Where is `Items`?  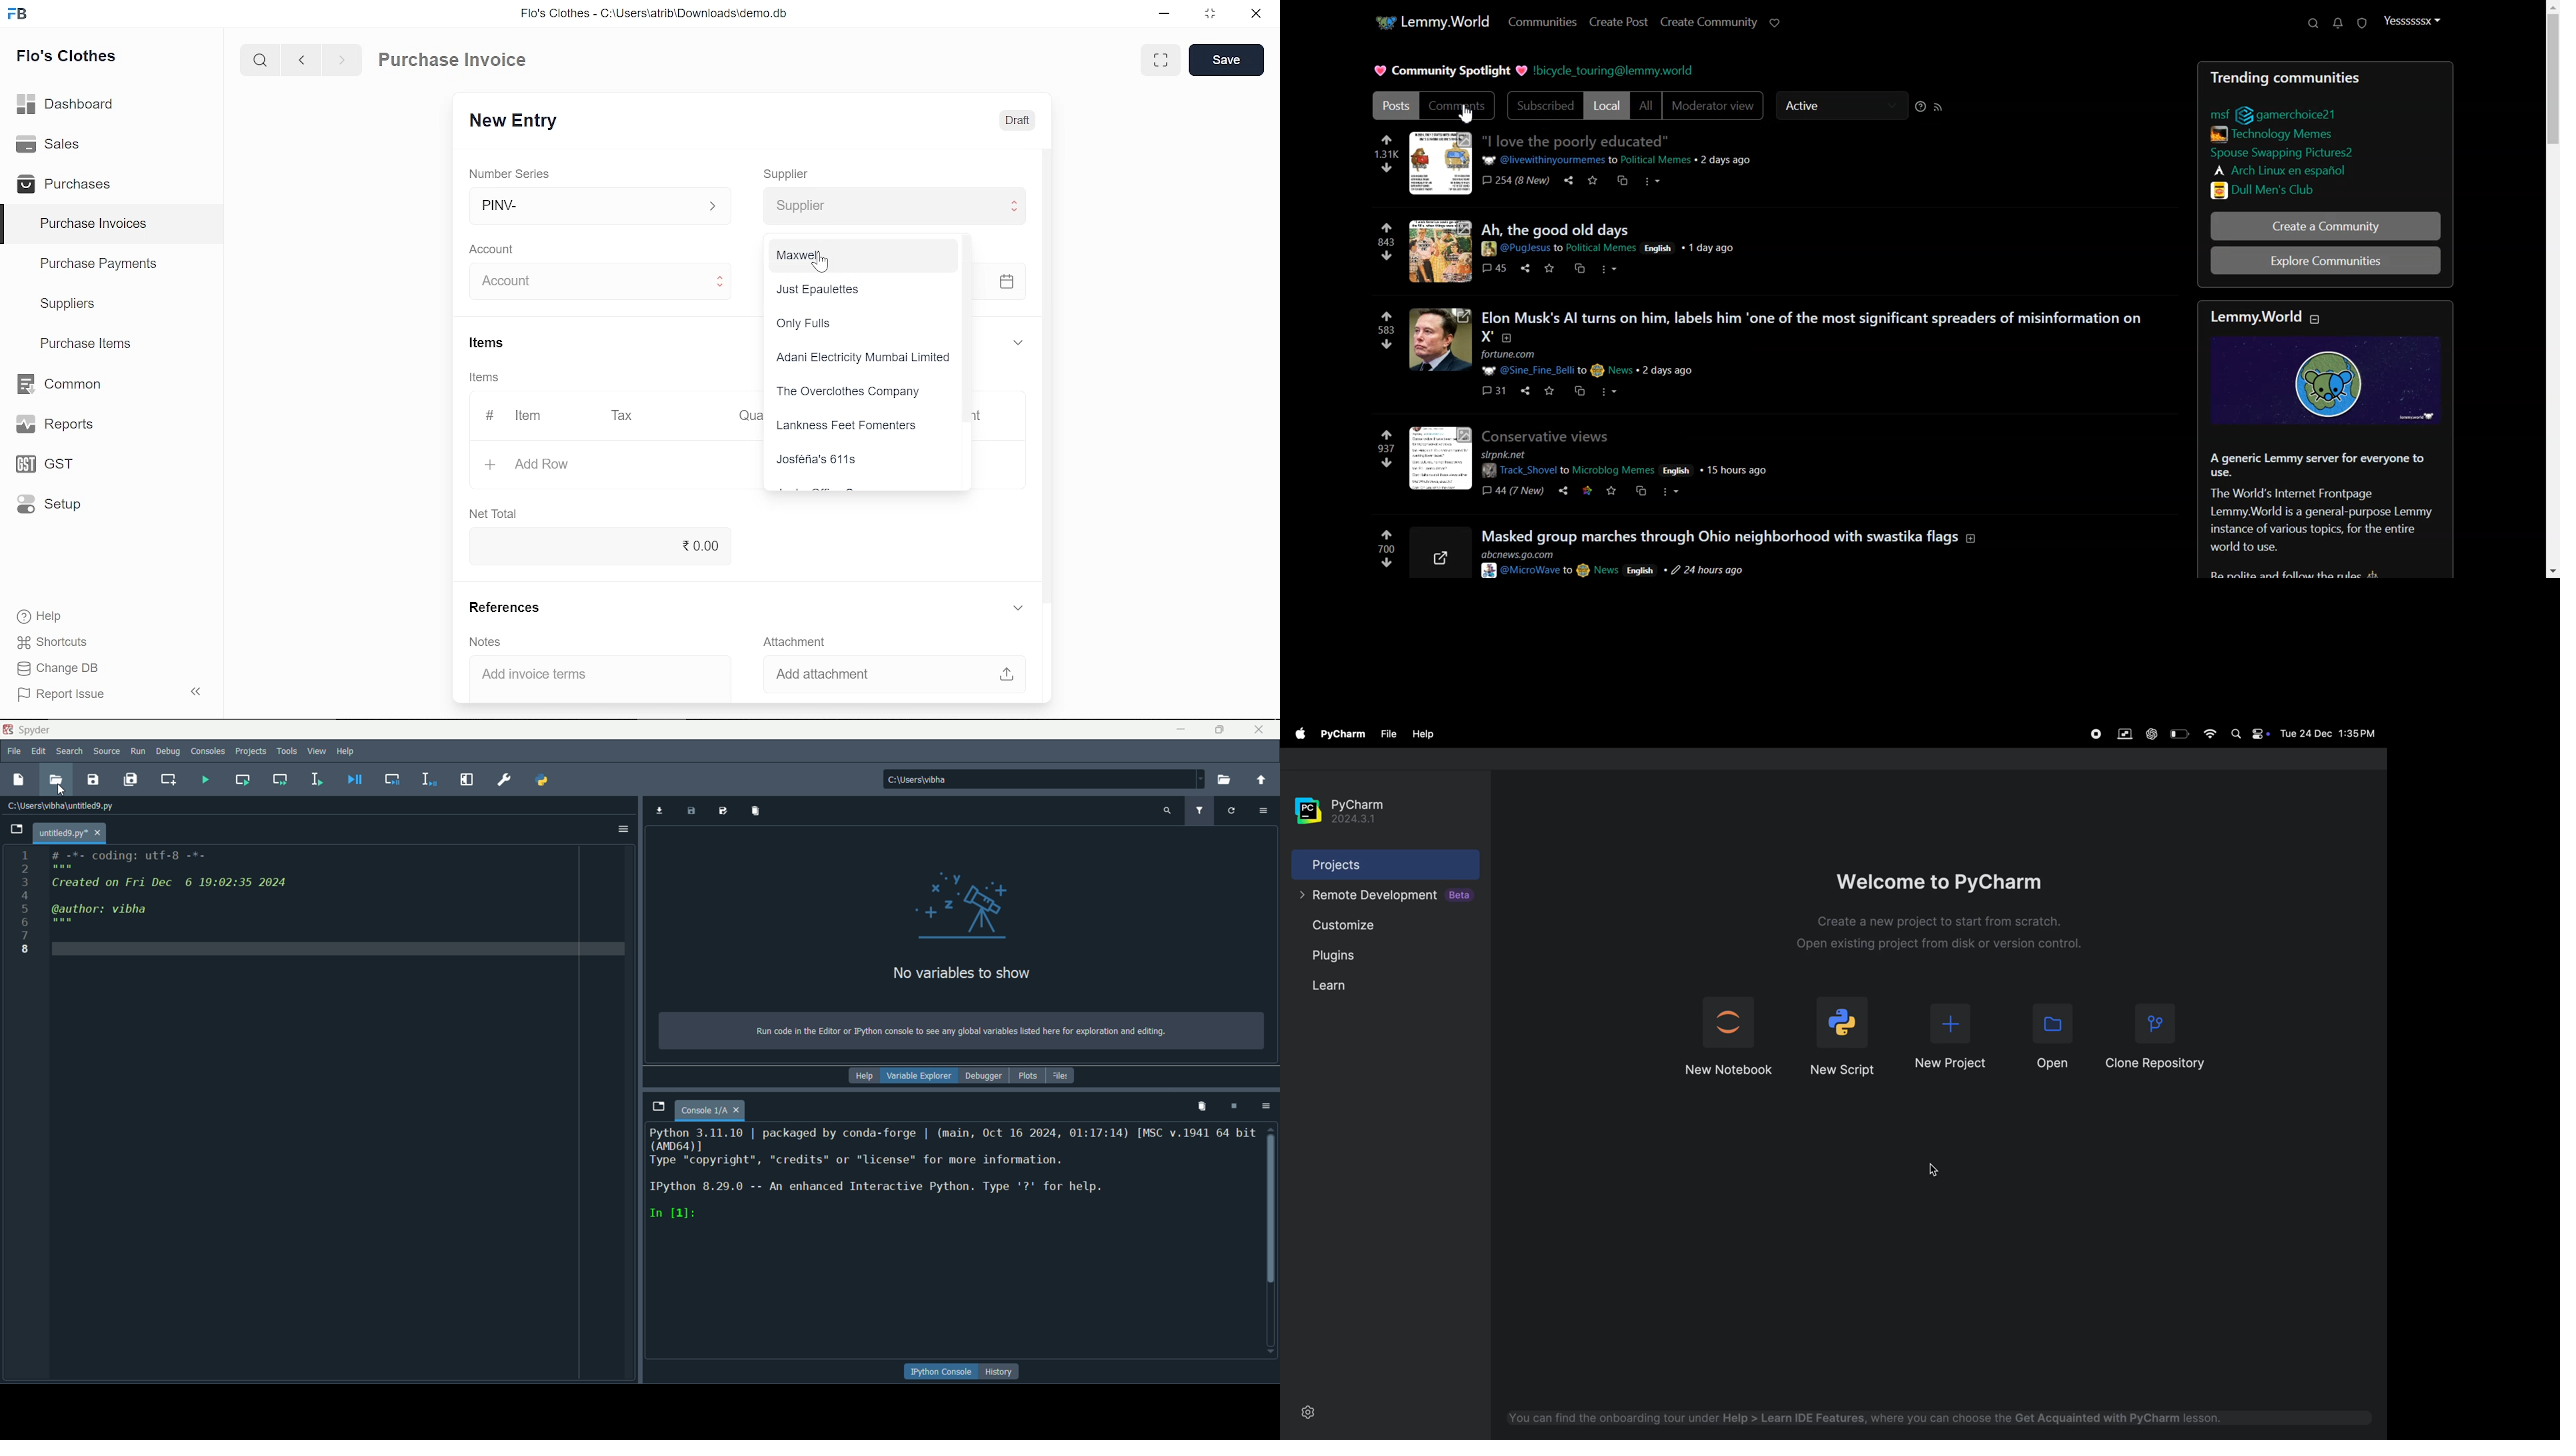
Items is located at coordinates (502, 343).